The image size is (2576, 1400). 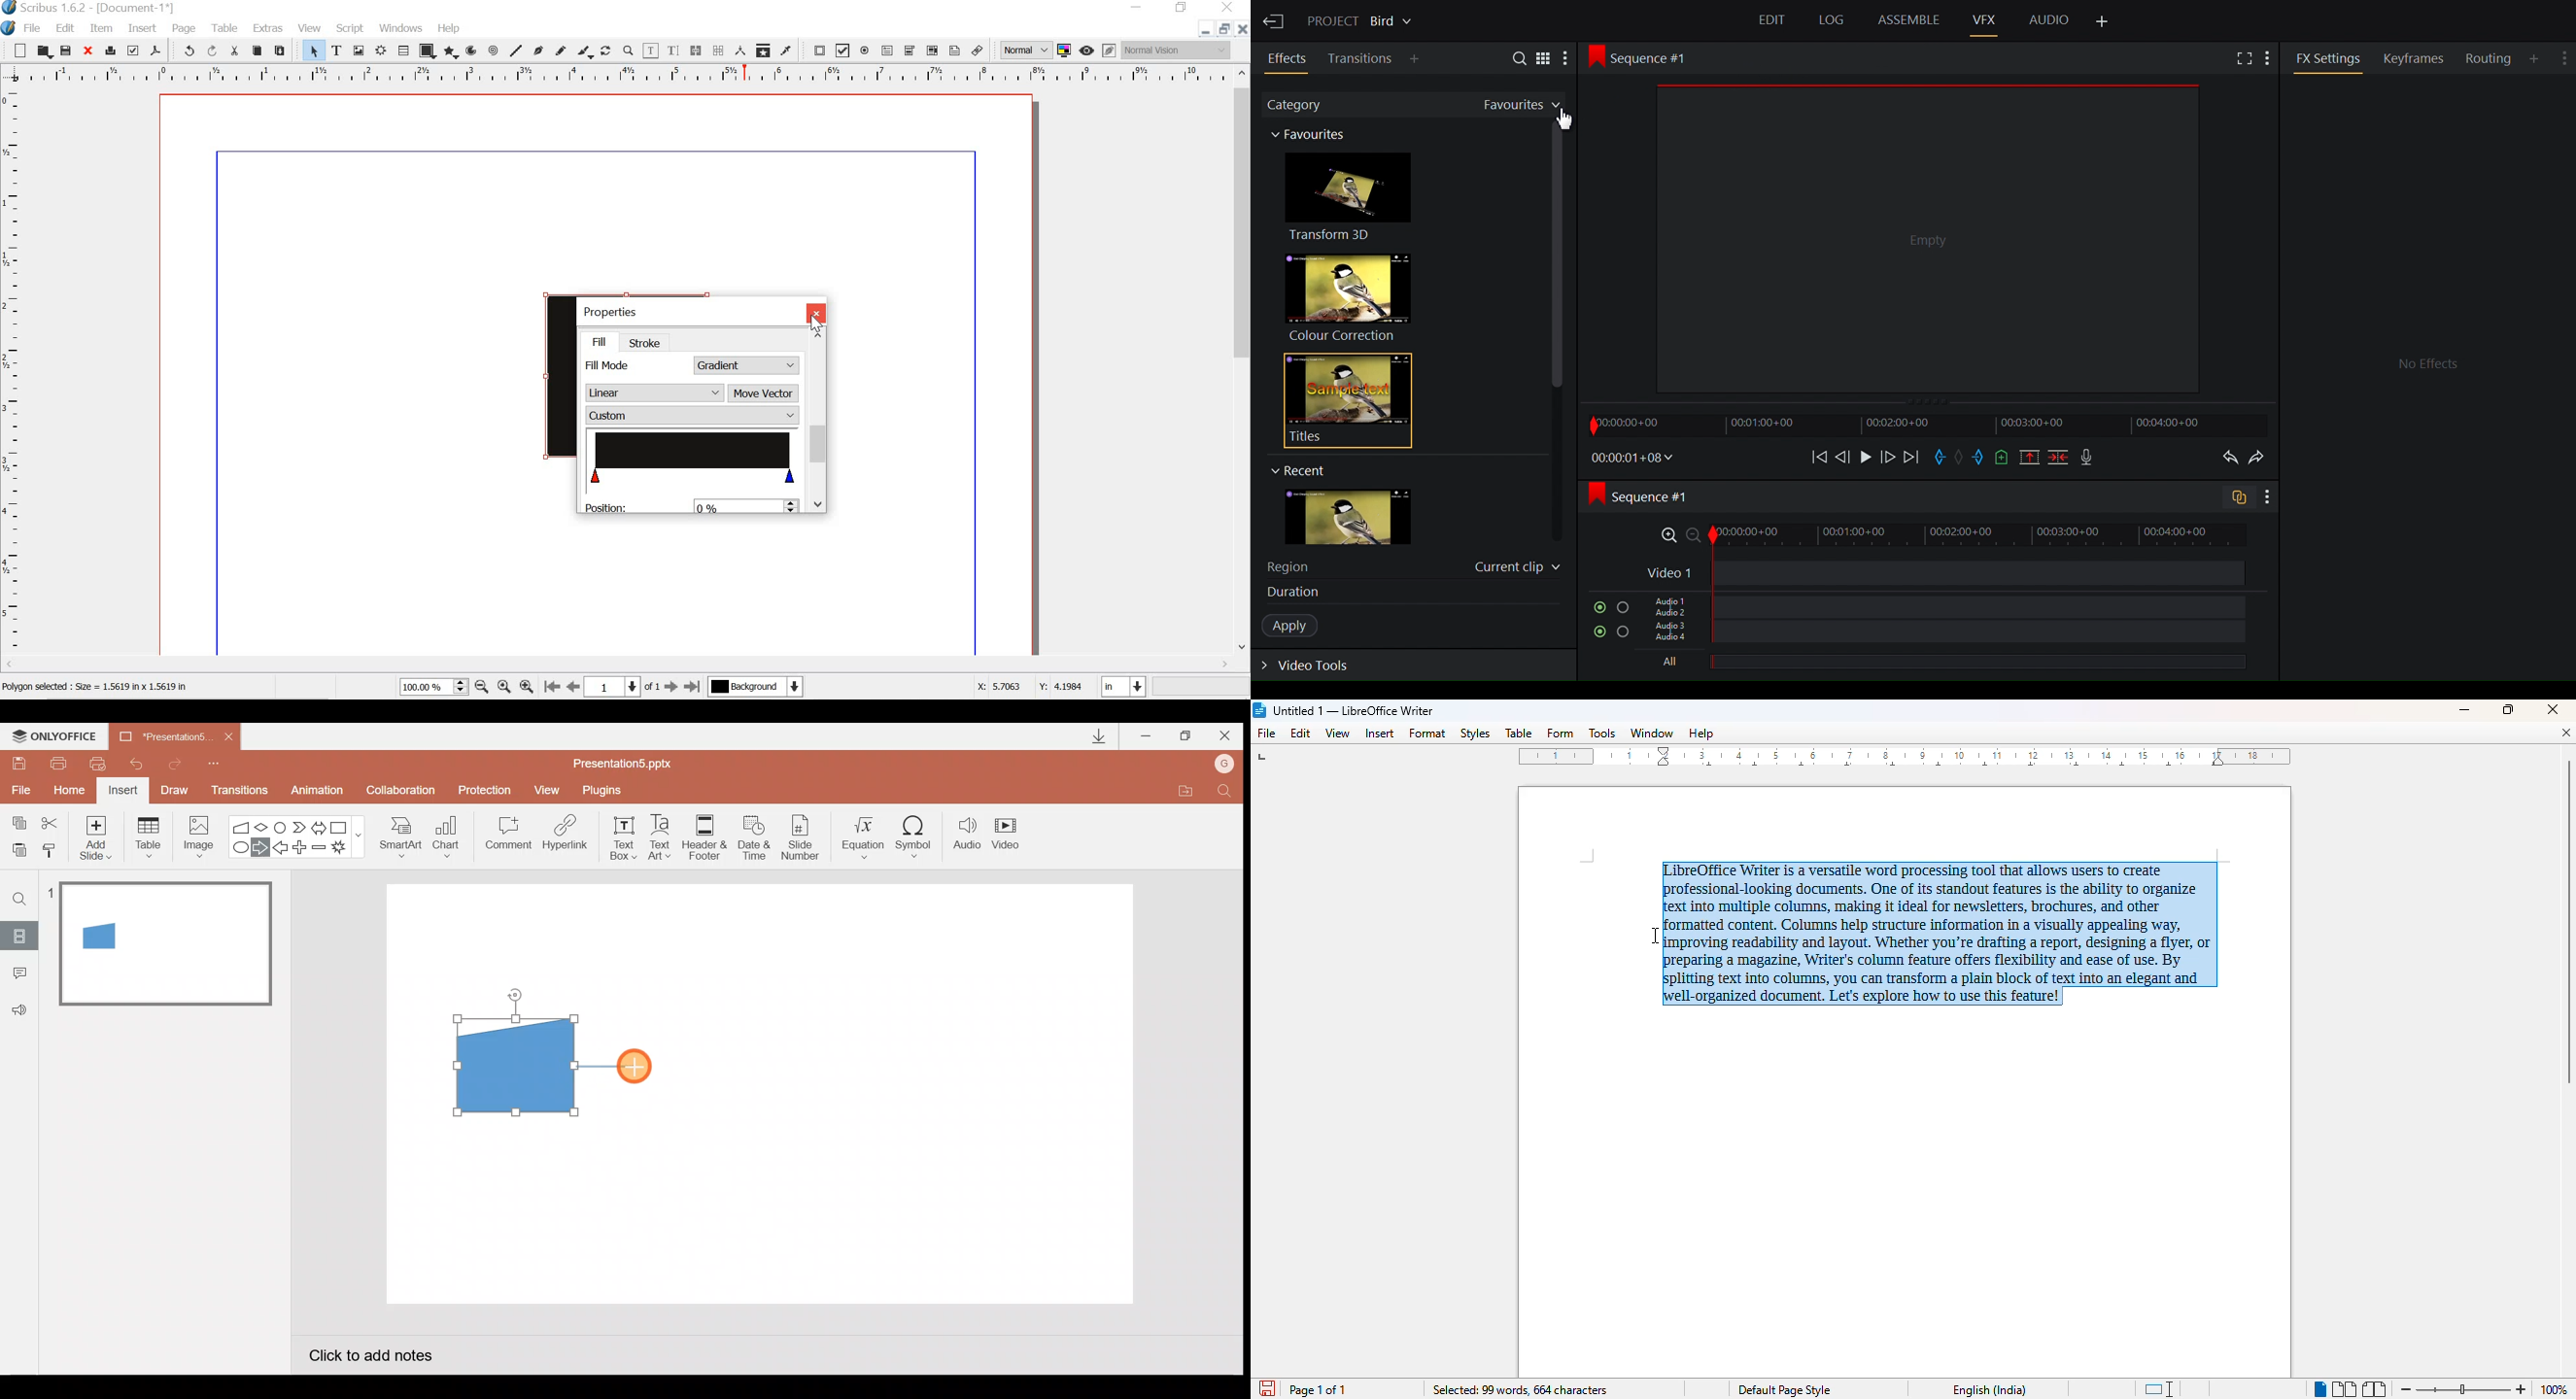 What do you see at coordinates (1380, 734) in the screenshot?
I see `insert` at bounding box center [1380, 734].